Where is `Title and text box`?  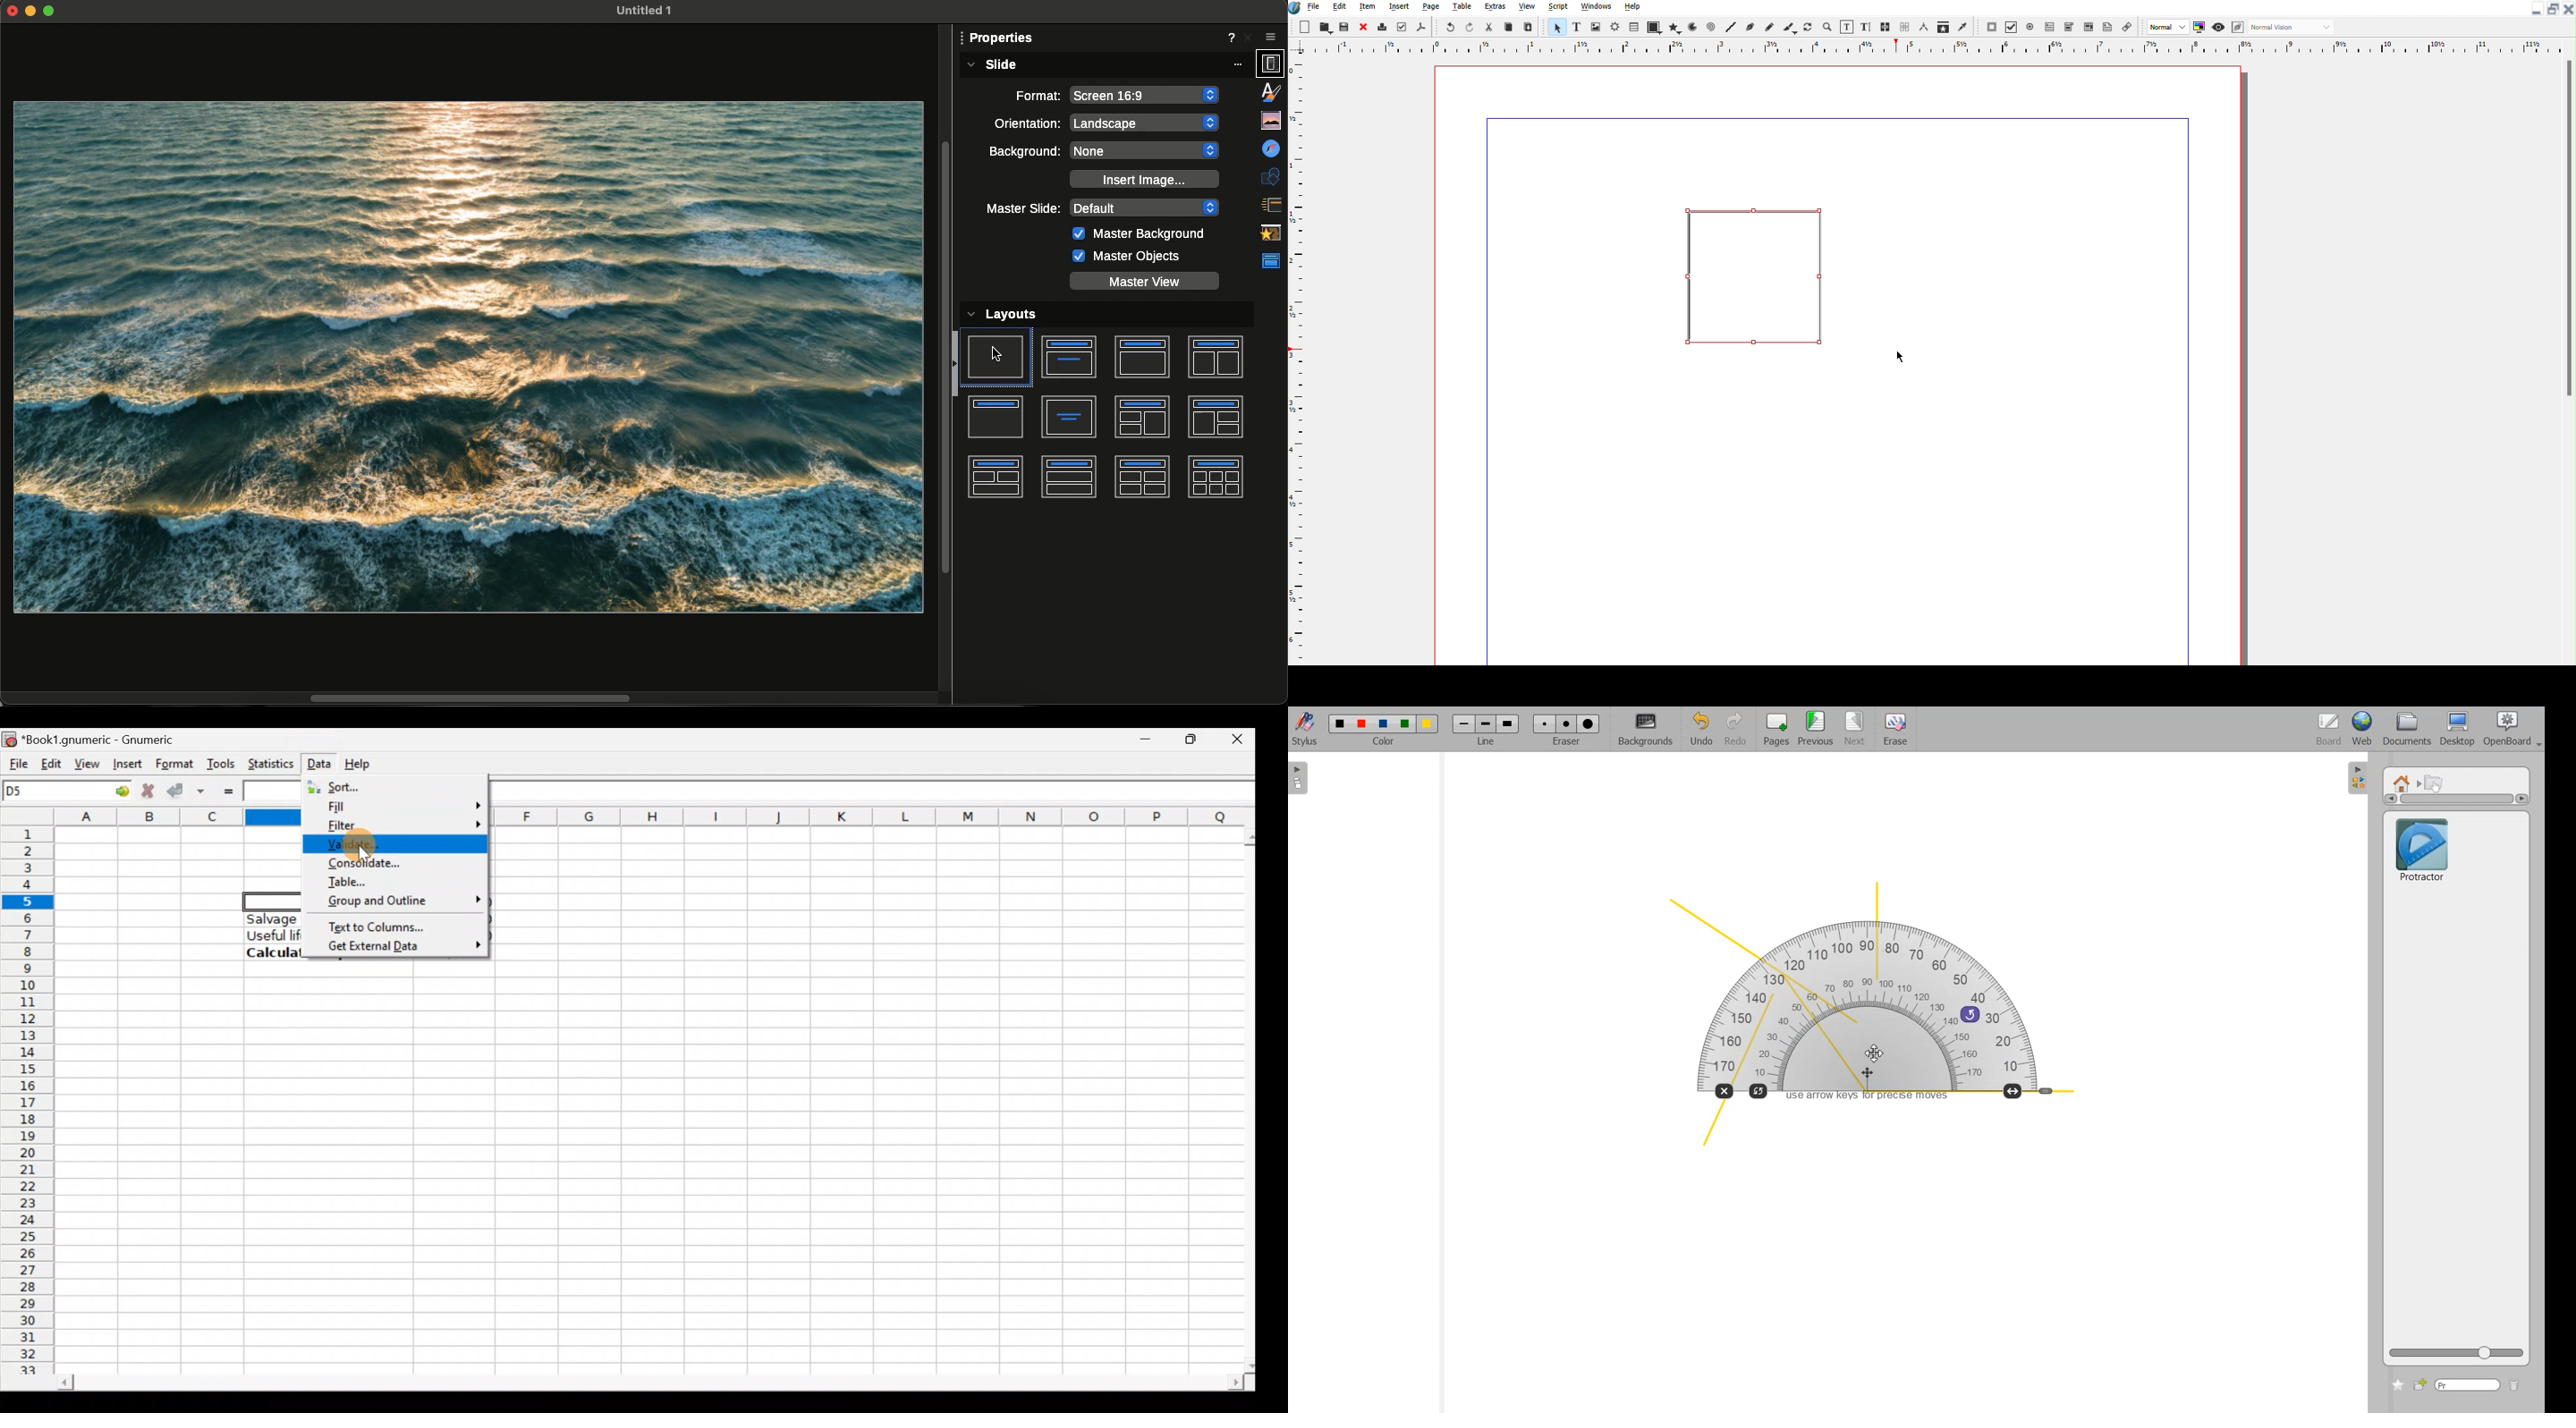 Title and text box is located at coordinates (1072, 355).